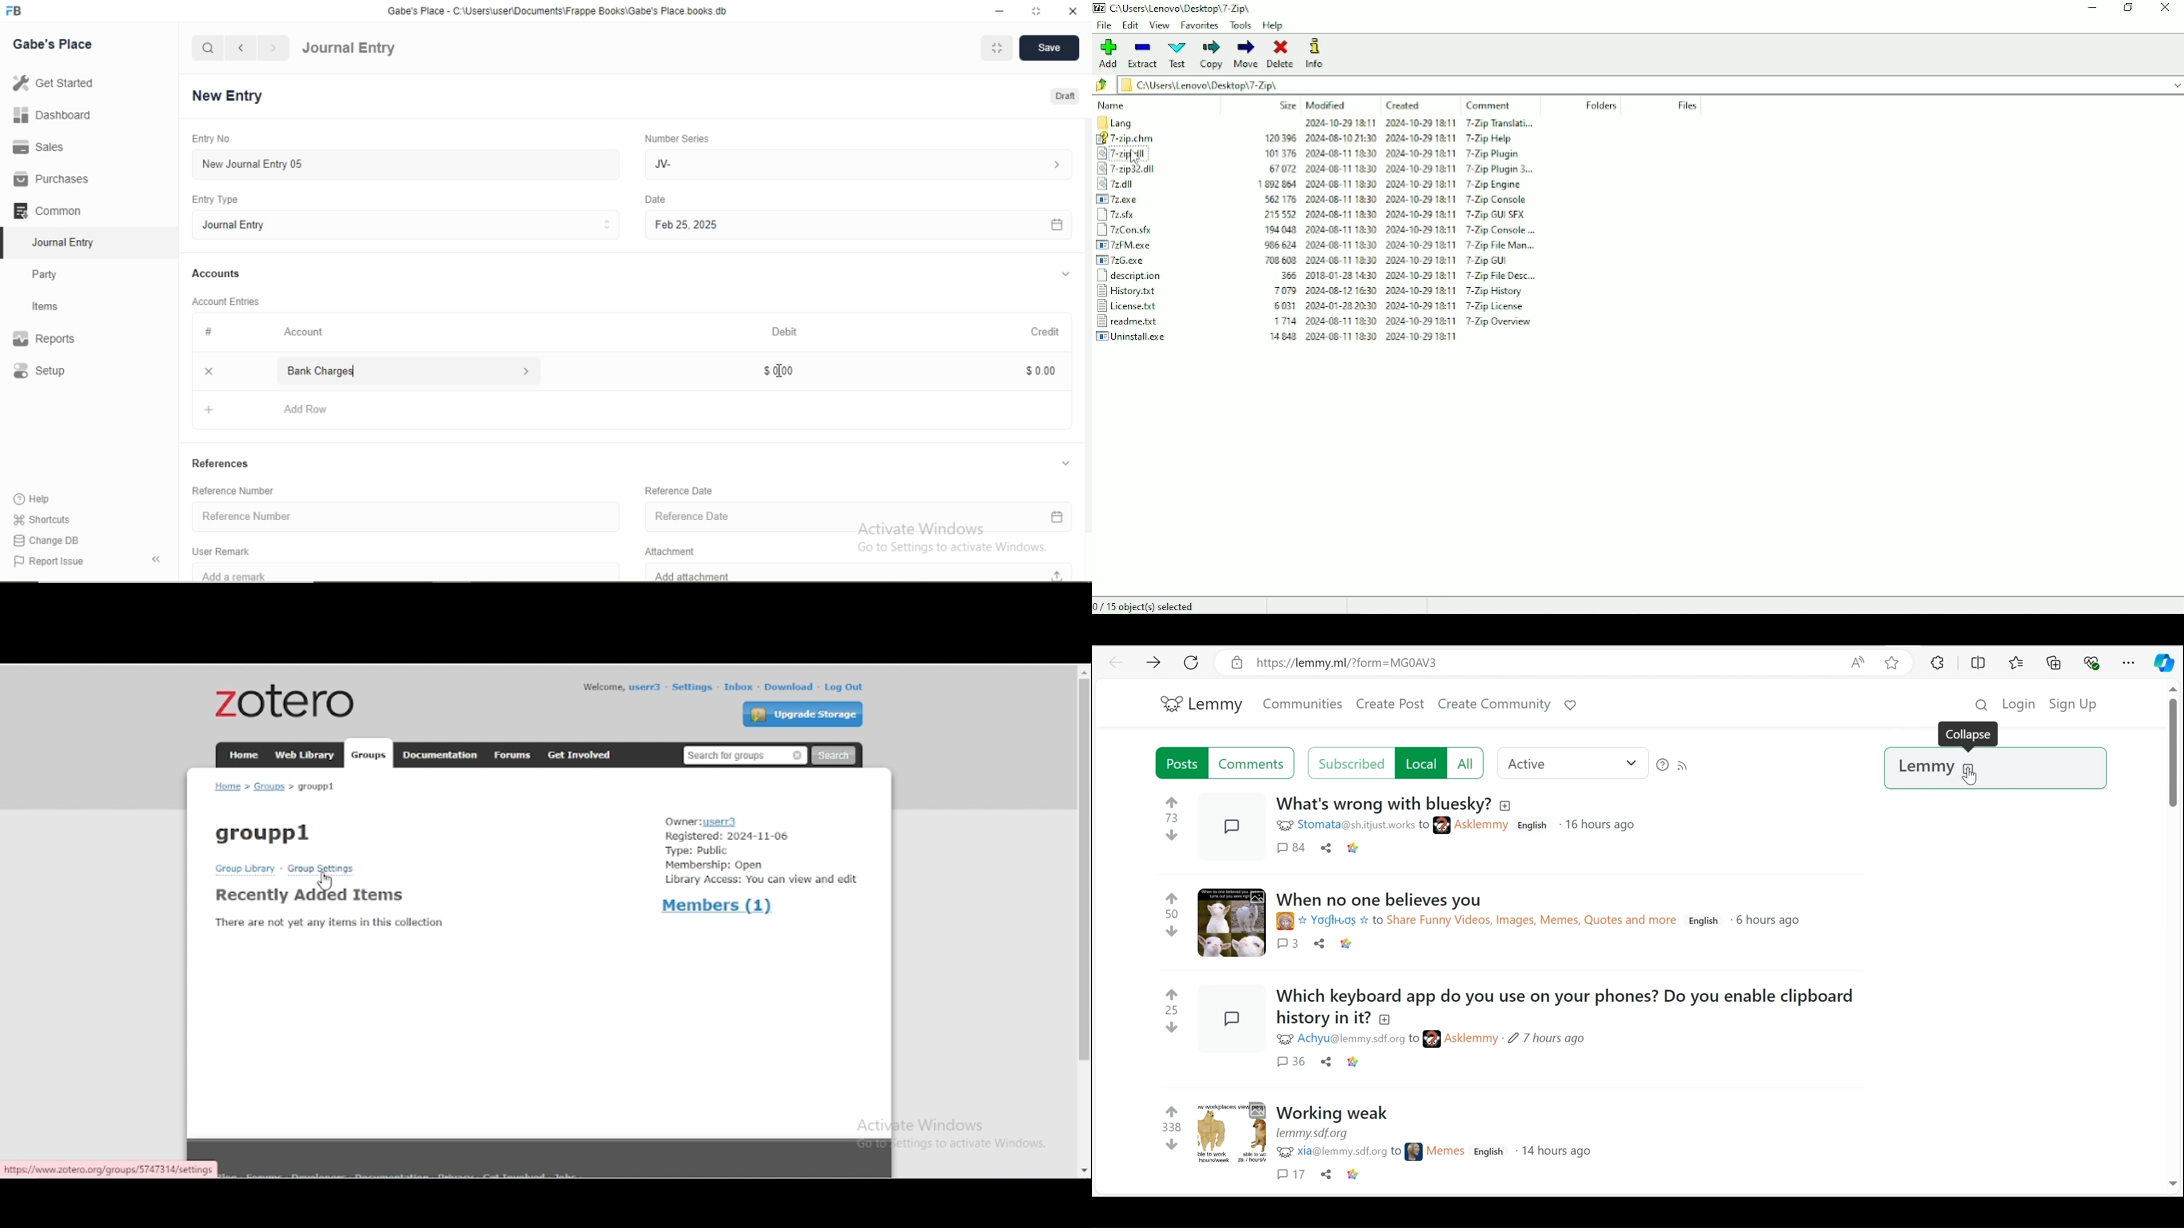 The width and height of the screenshot is (2184, 1232). Describe the element at coordinates (776, 369) in the screenshot. I see `$0.00` at that location.